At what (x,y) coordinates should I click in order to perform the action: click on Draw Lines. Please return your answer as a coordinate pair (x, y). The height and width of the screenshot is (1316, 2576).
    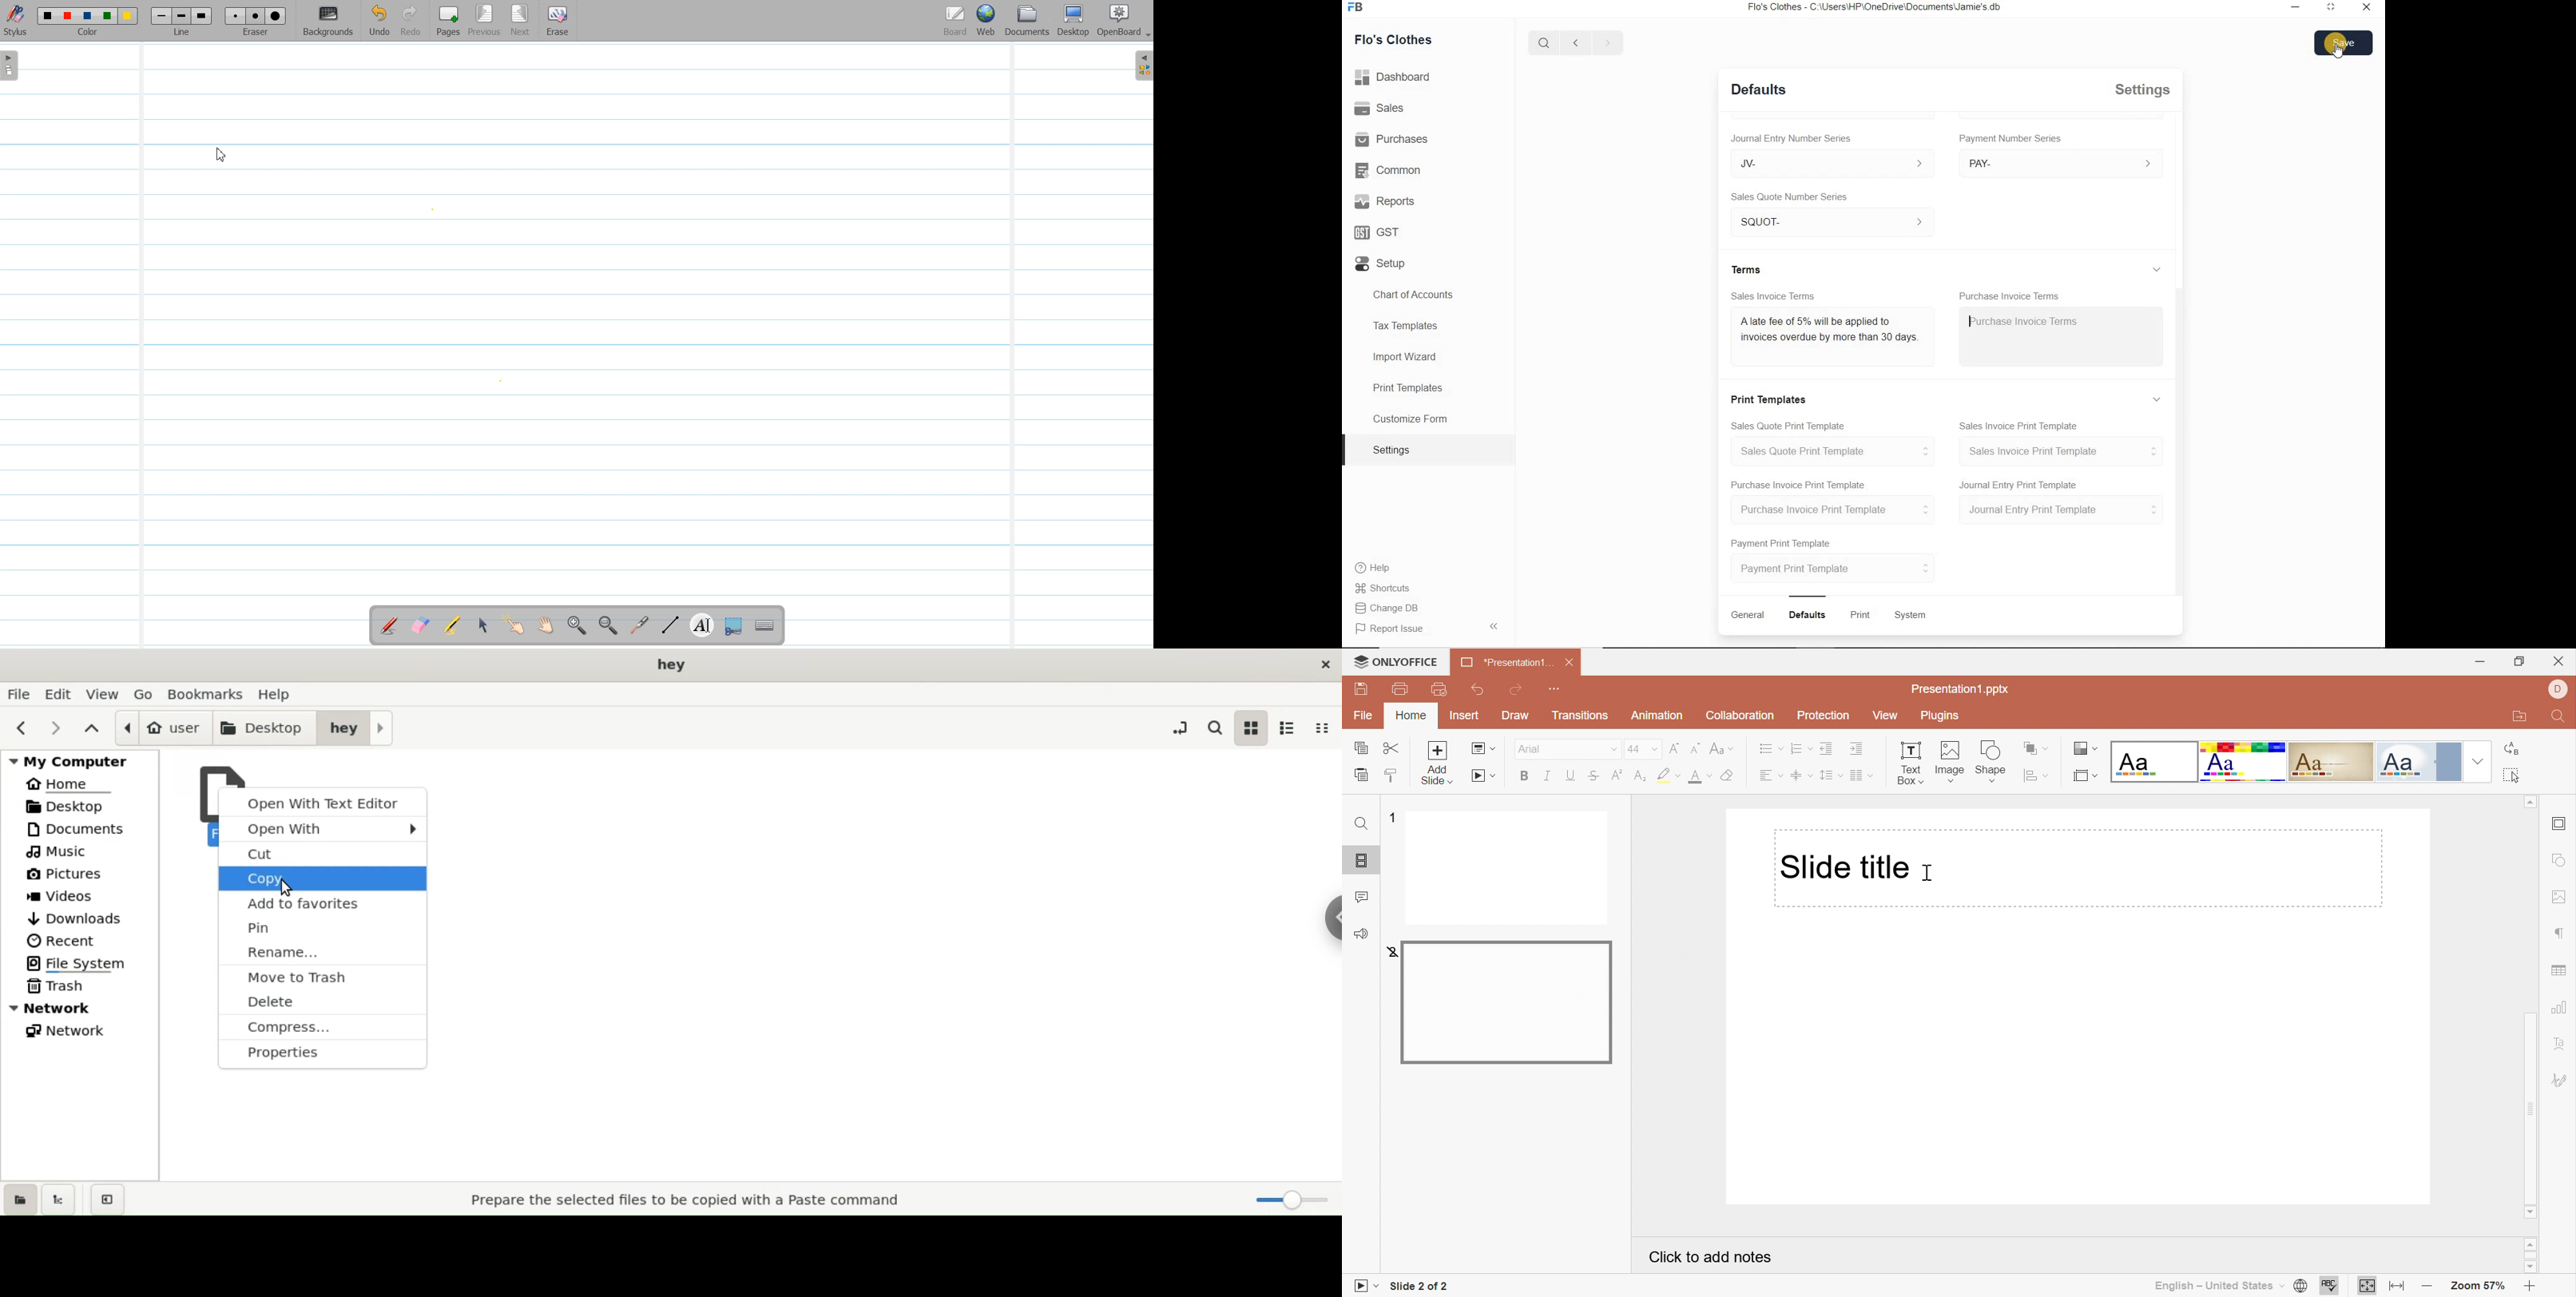
    Looking at the image, I should click on (670, 626).